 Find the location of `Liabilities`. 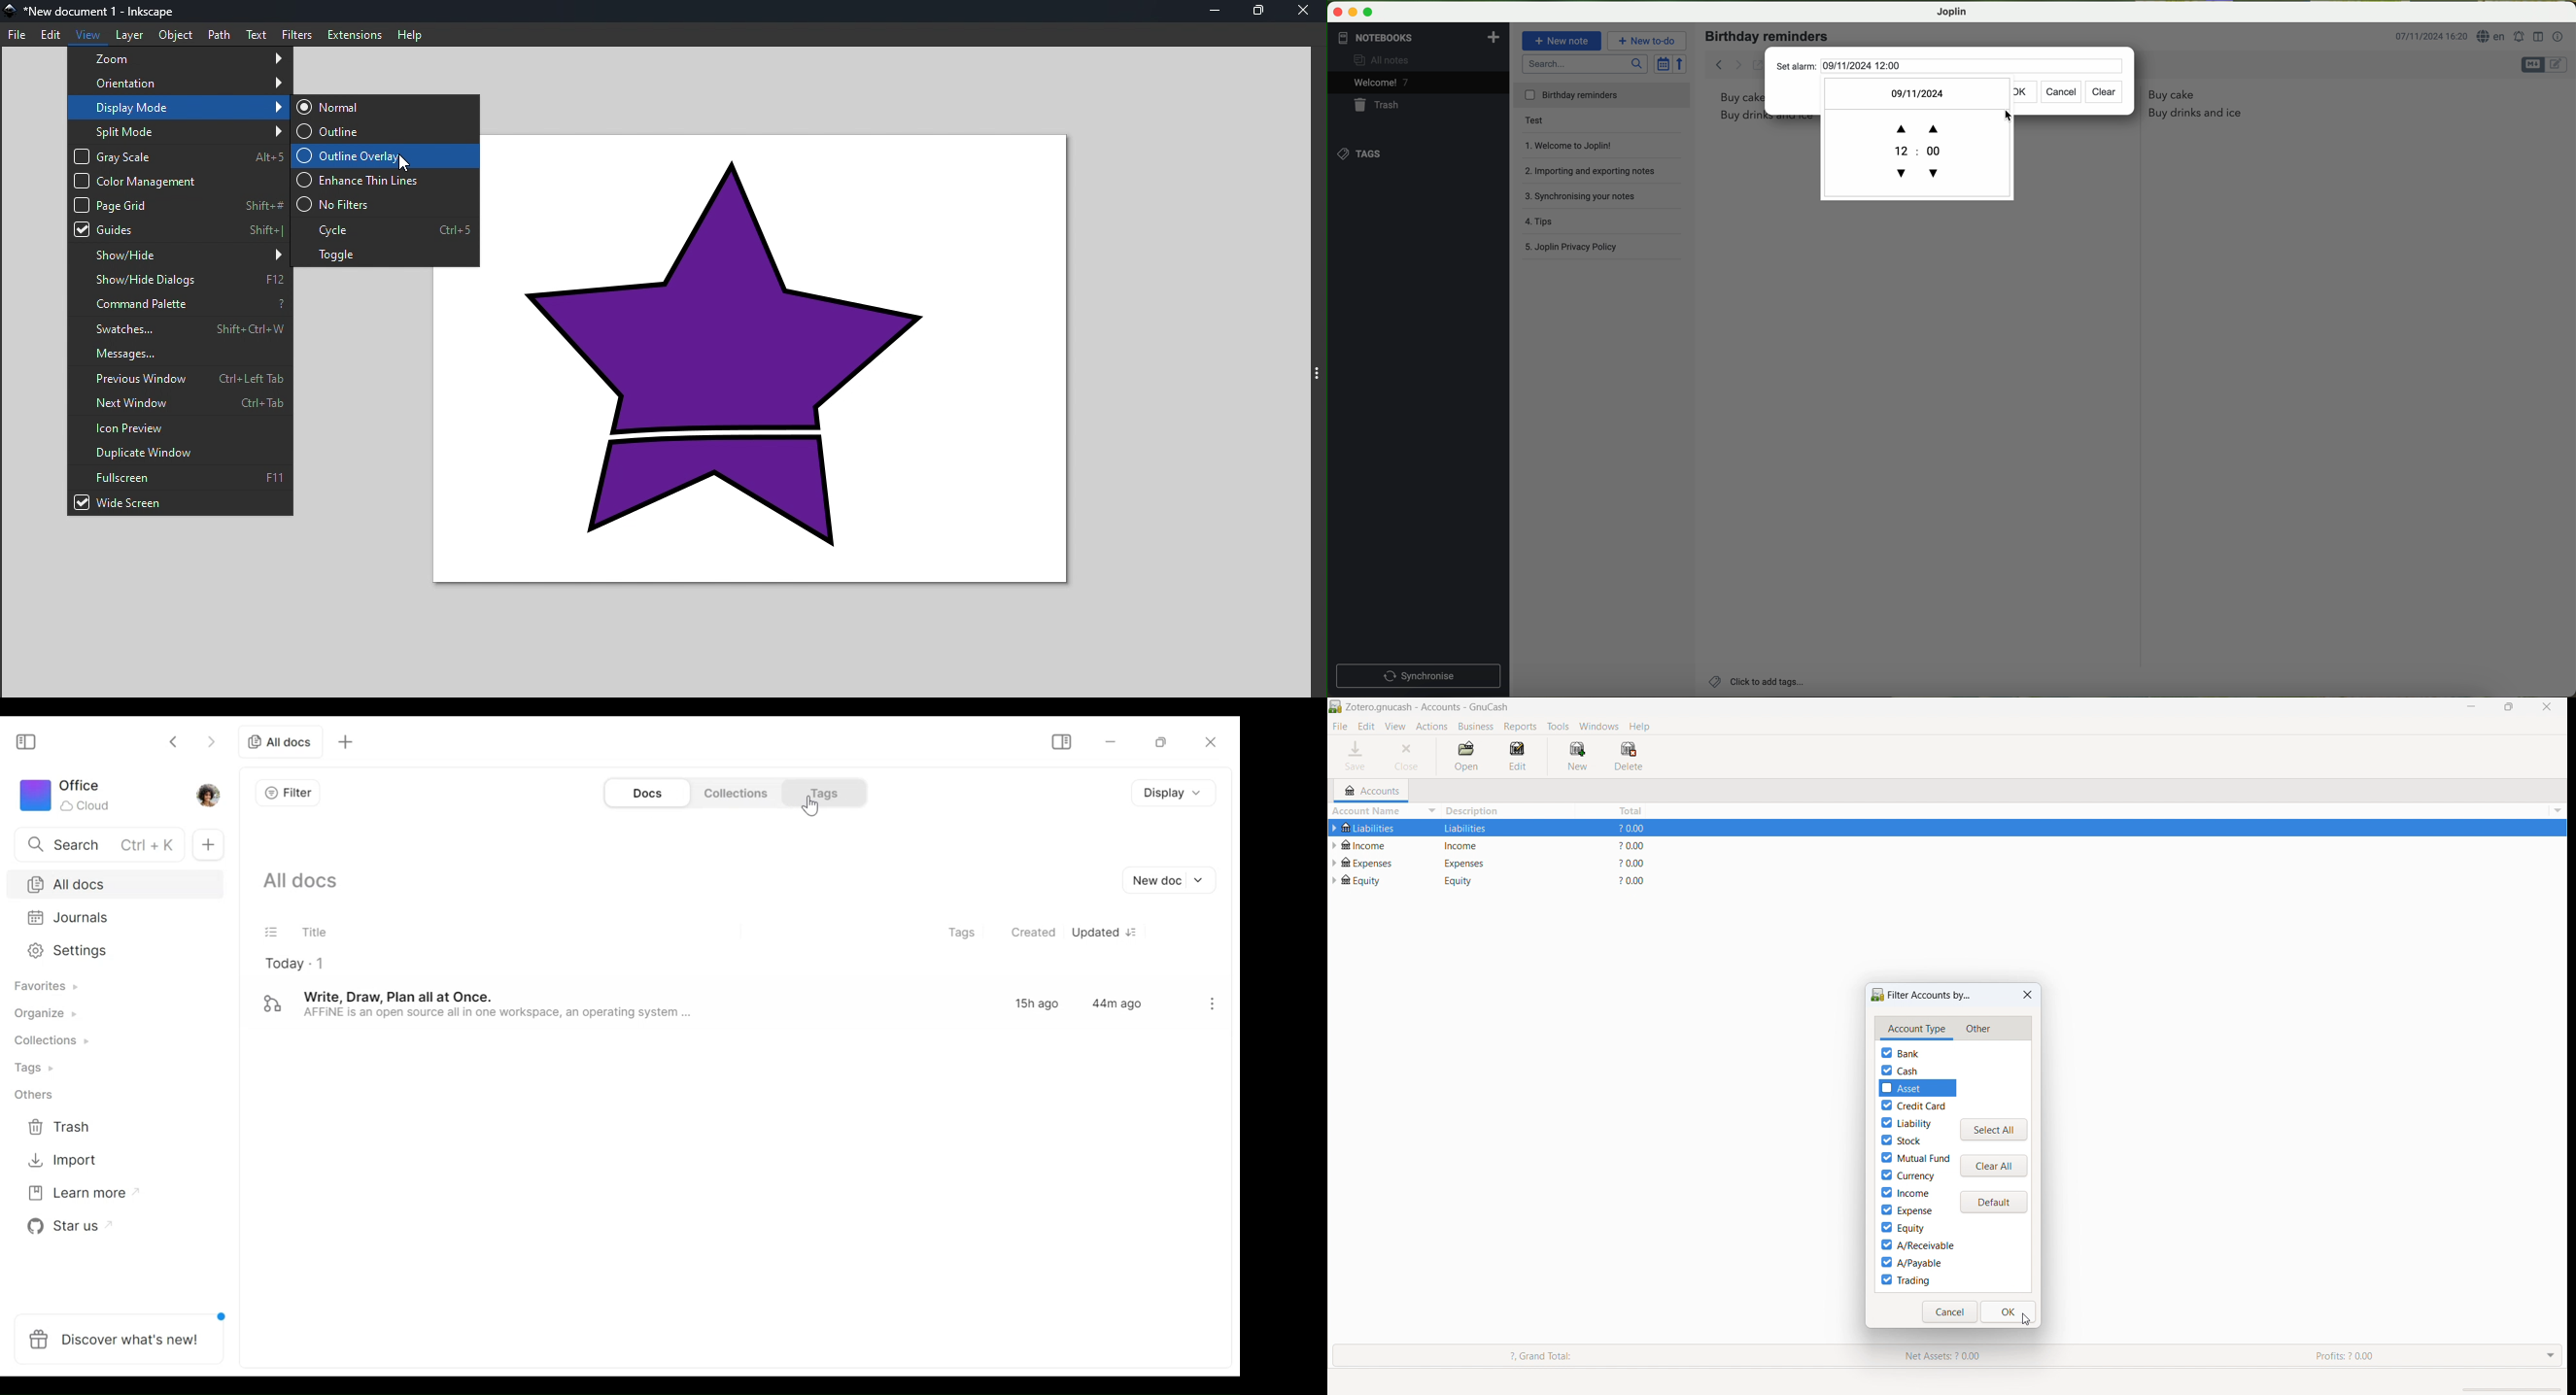

Liabilities is located at coordinates (1473, 828).